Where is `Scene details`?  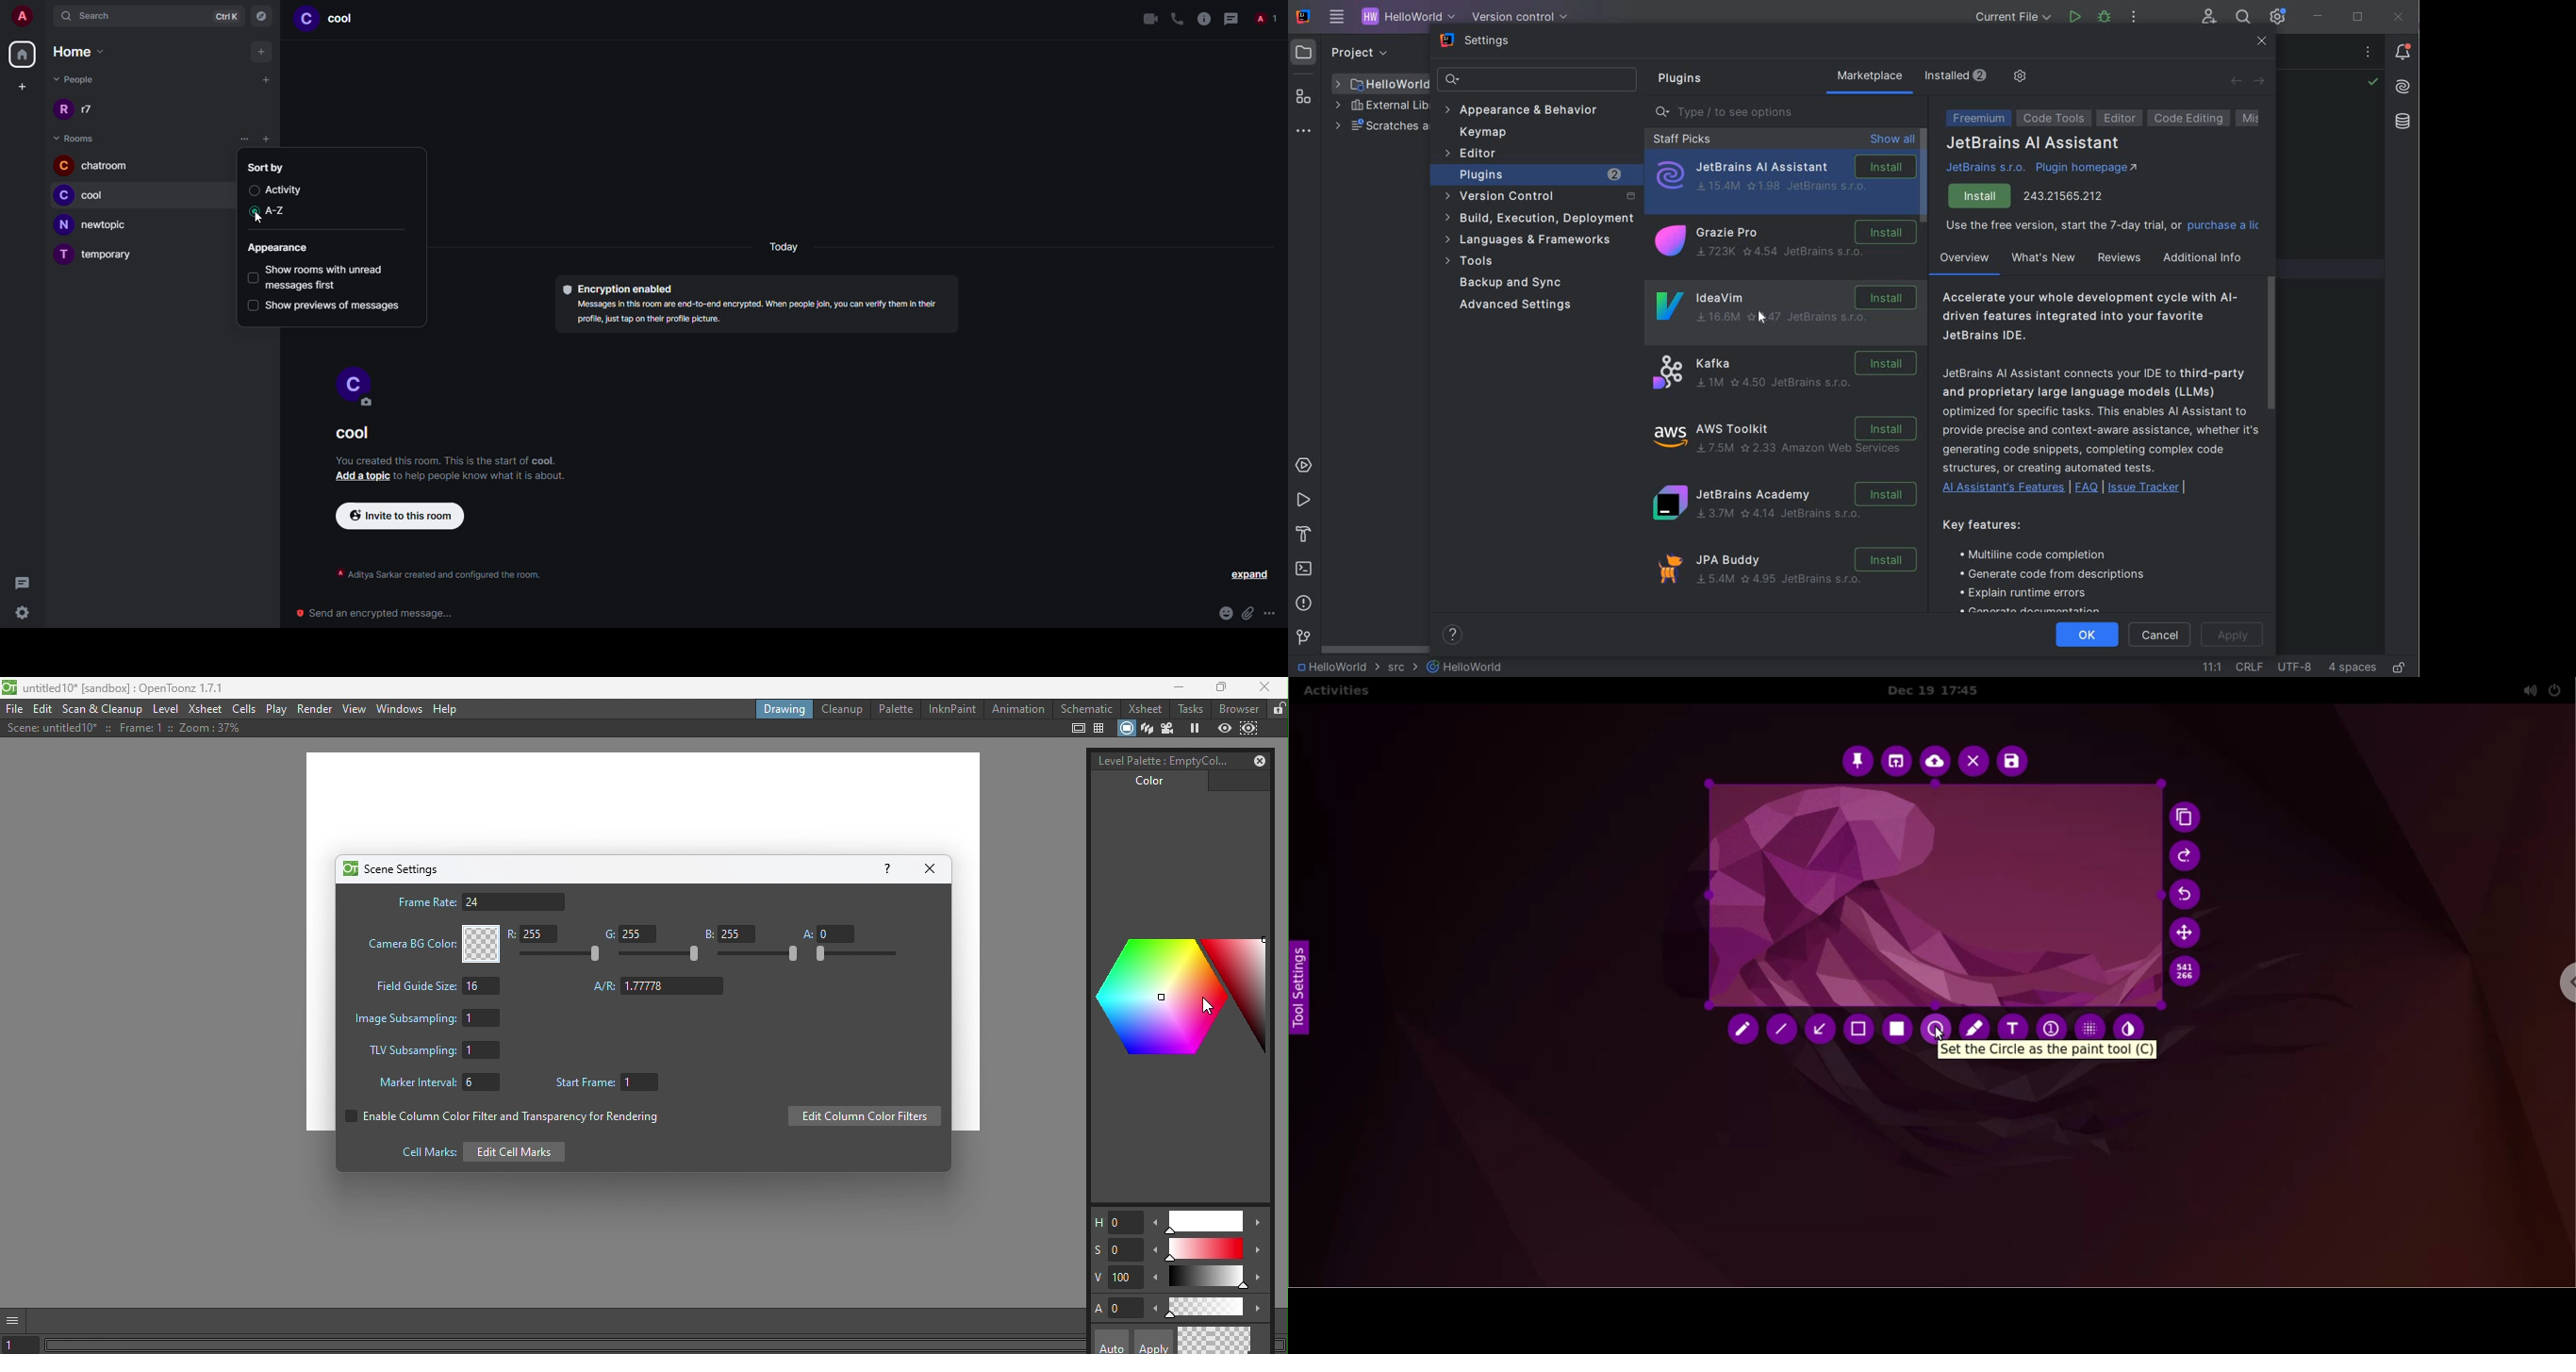
Scene details is located at coordinates (120, 730).